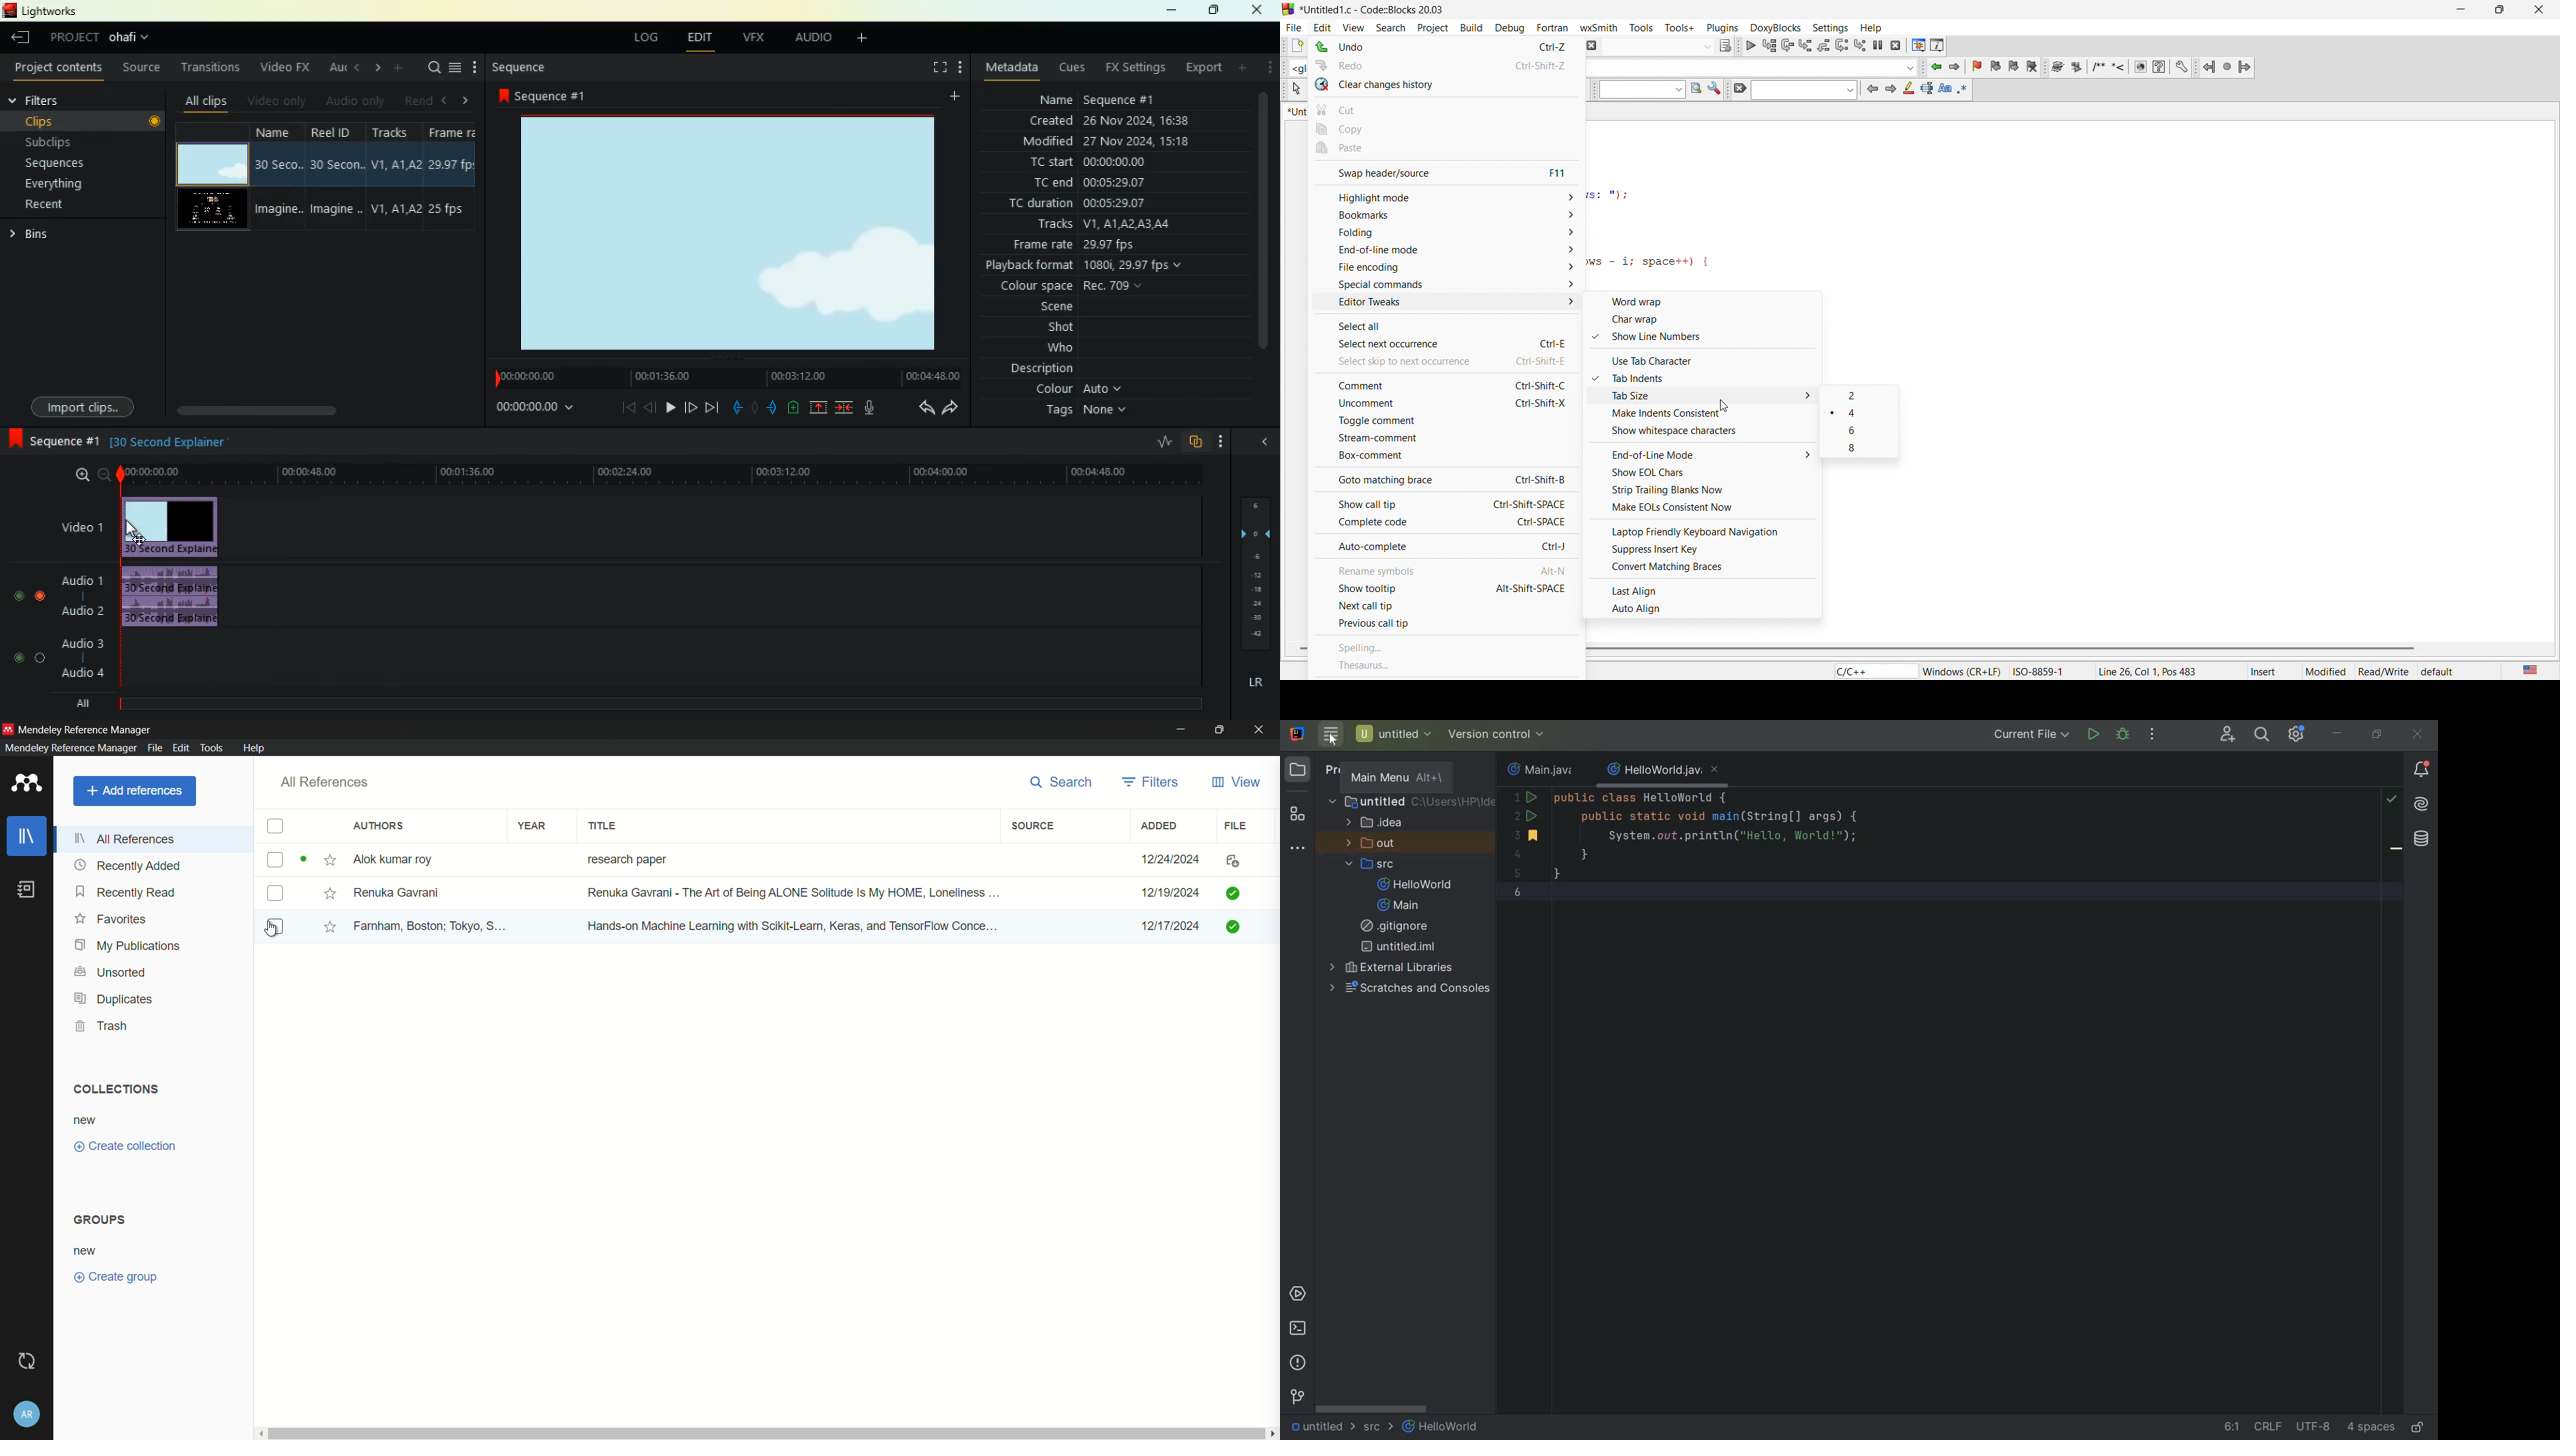 The image size is (2576, 1456). Describe the element at coordinates (1874, 27) in the screenshot. I see `help` at that location.